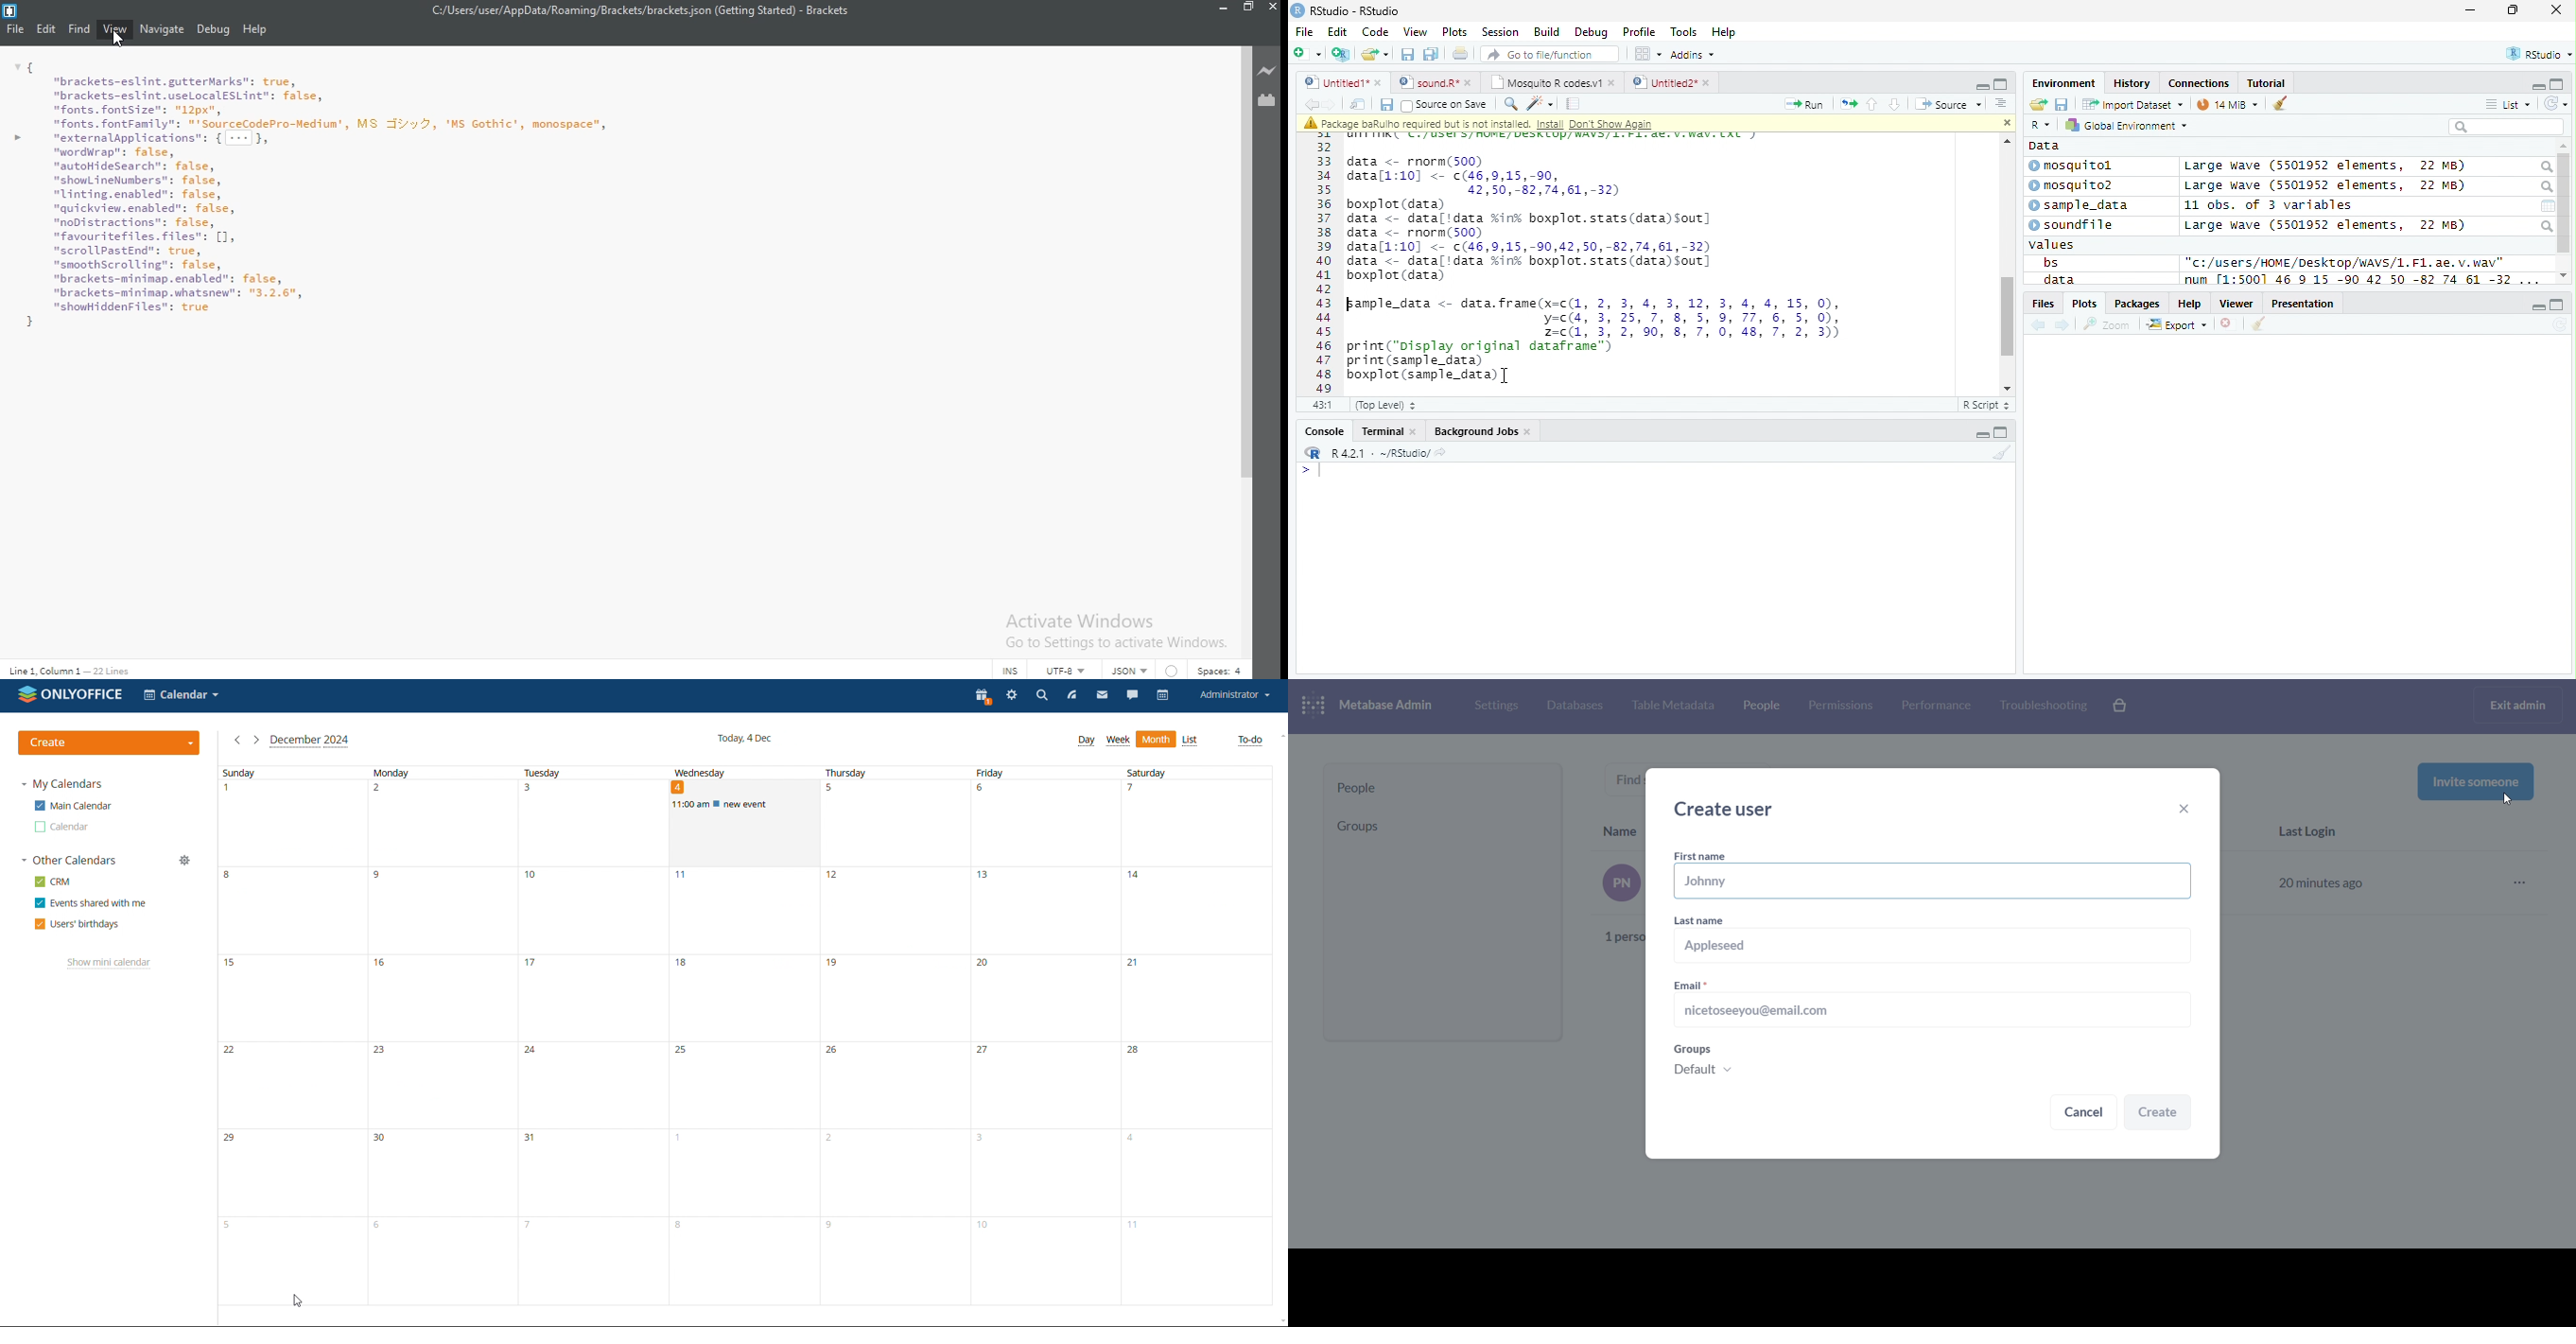  Describe the element at coordinates (2559, 325) in the screenshot. I see `Refresh` at that location.